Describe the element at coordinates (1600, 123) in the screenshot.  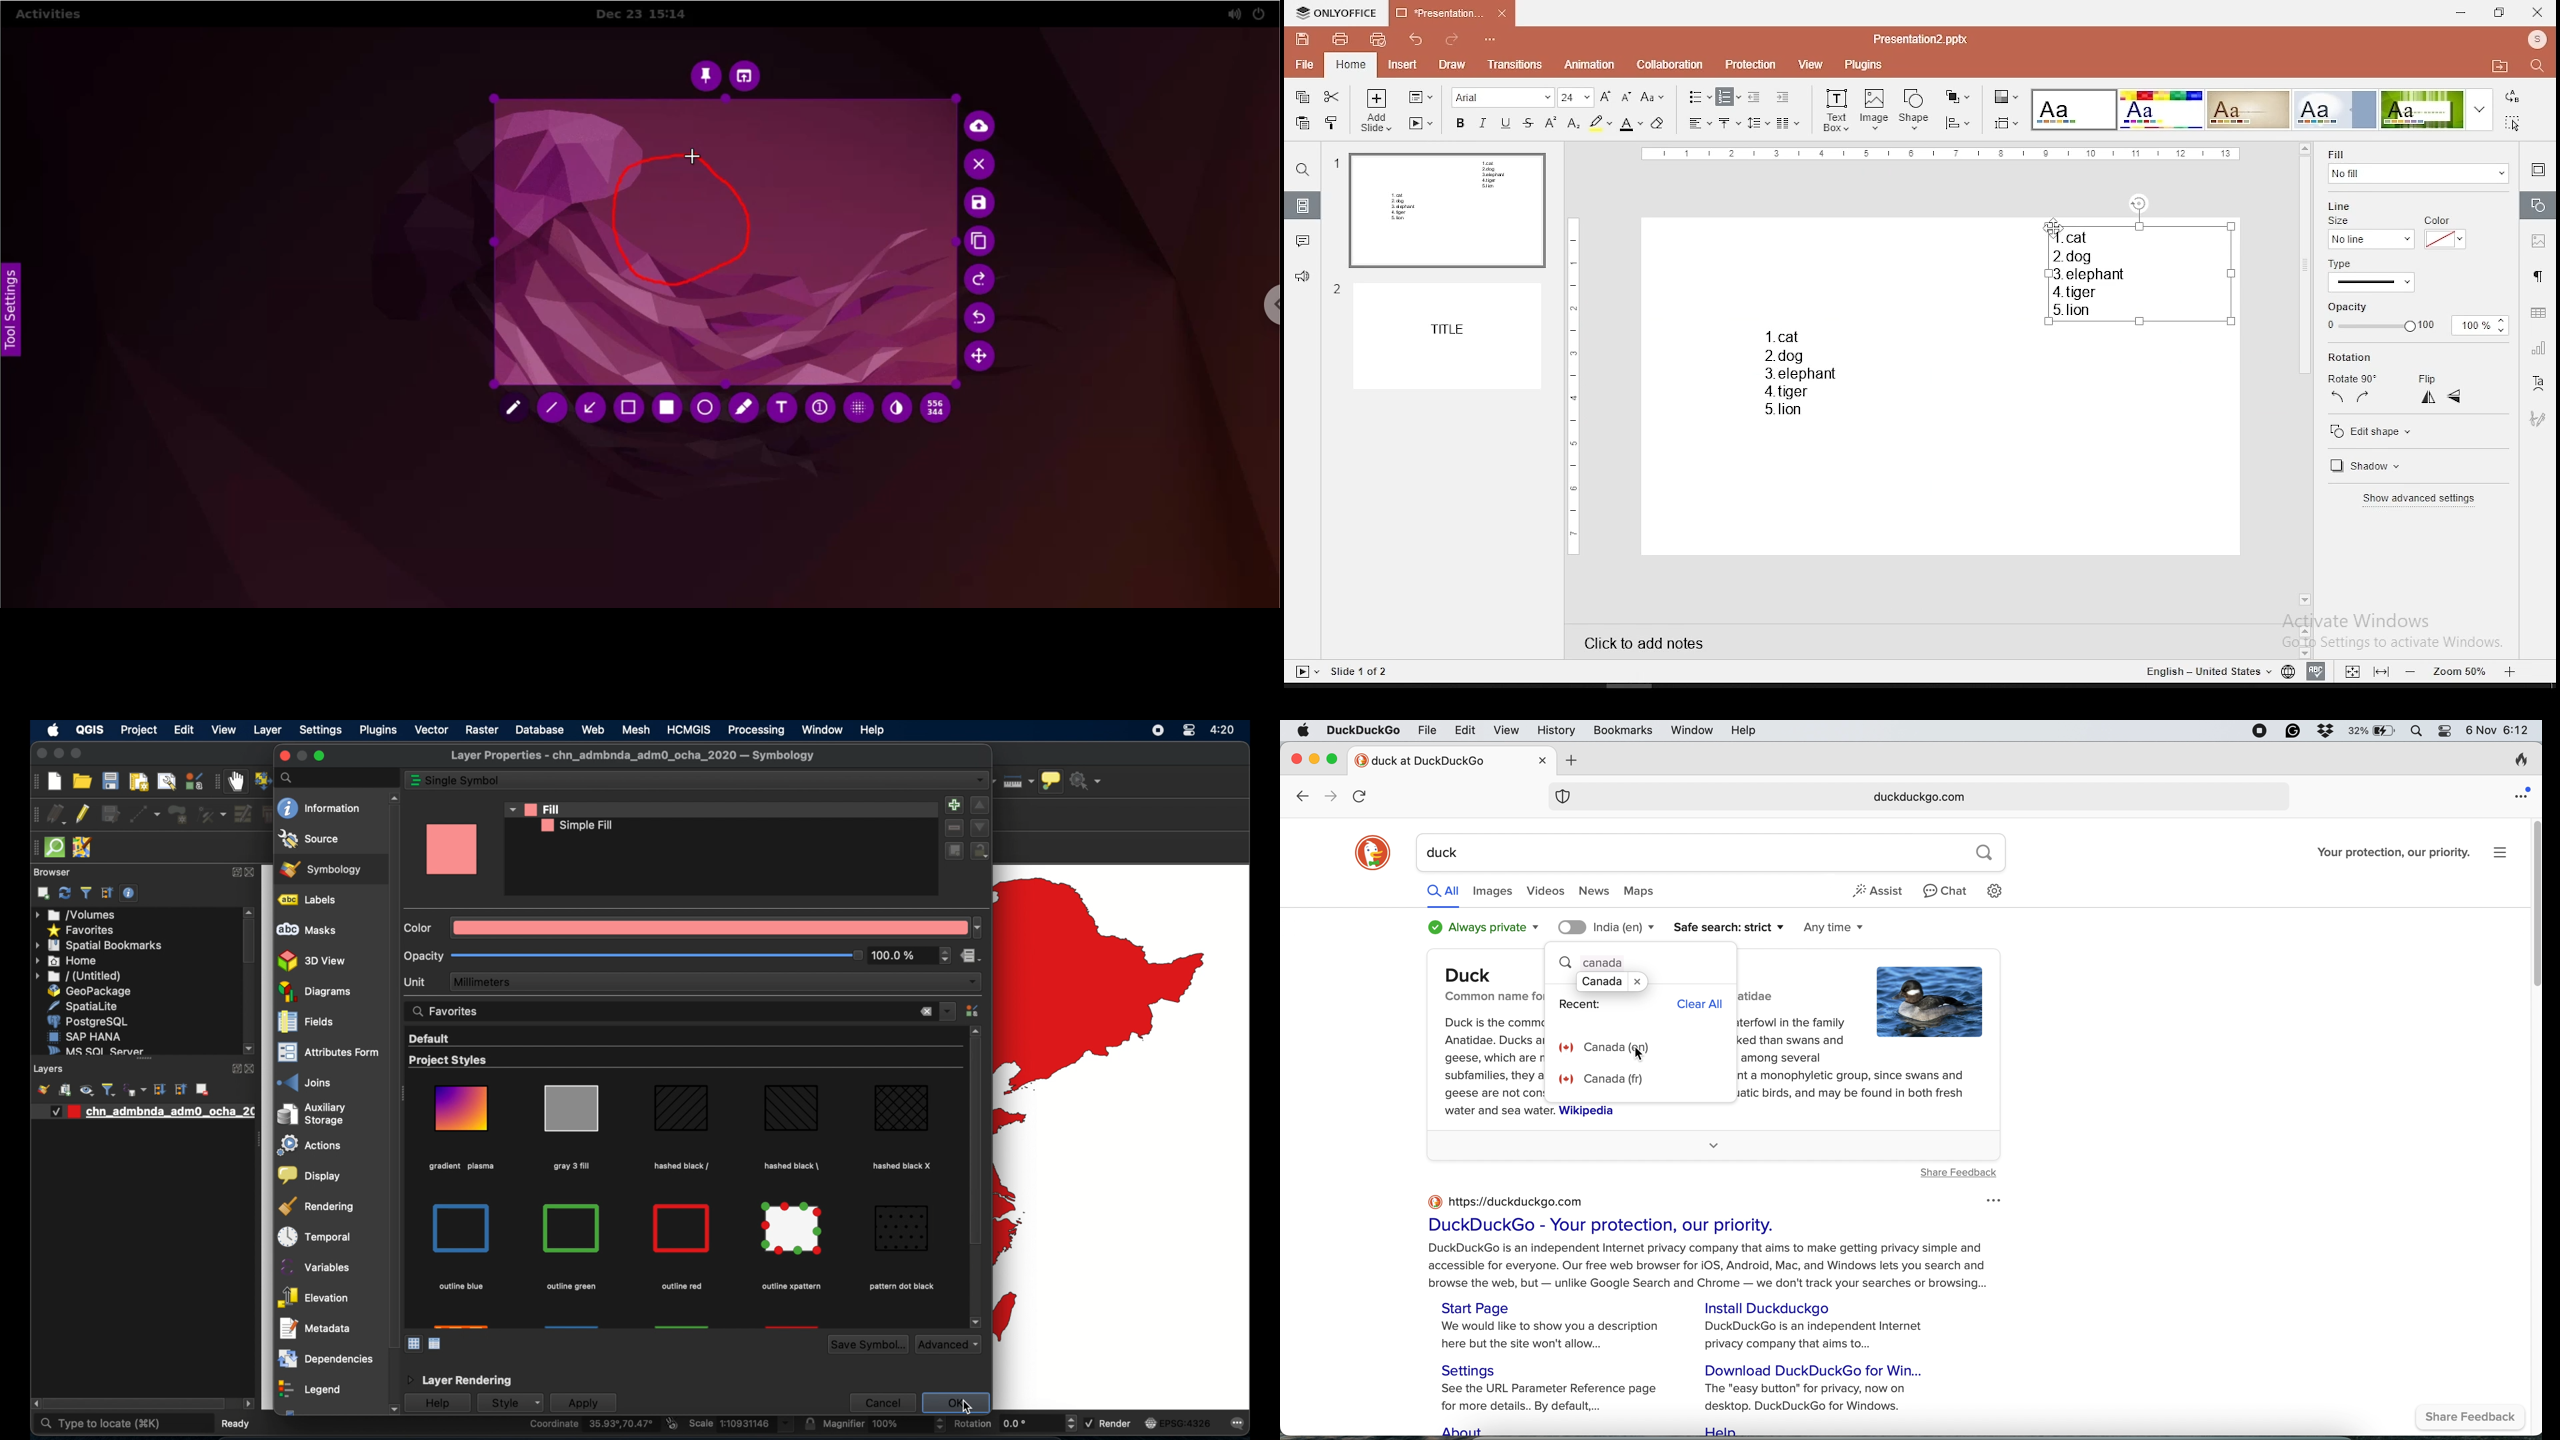
I see `highlight` at that location.